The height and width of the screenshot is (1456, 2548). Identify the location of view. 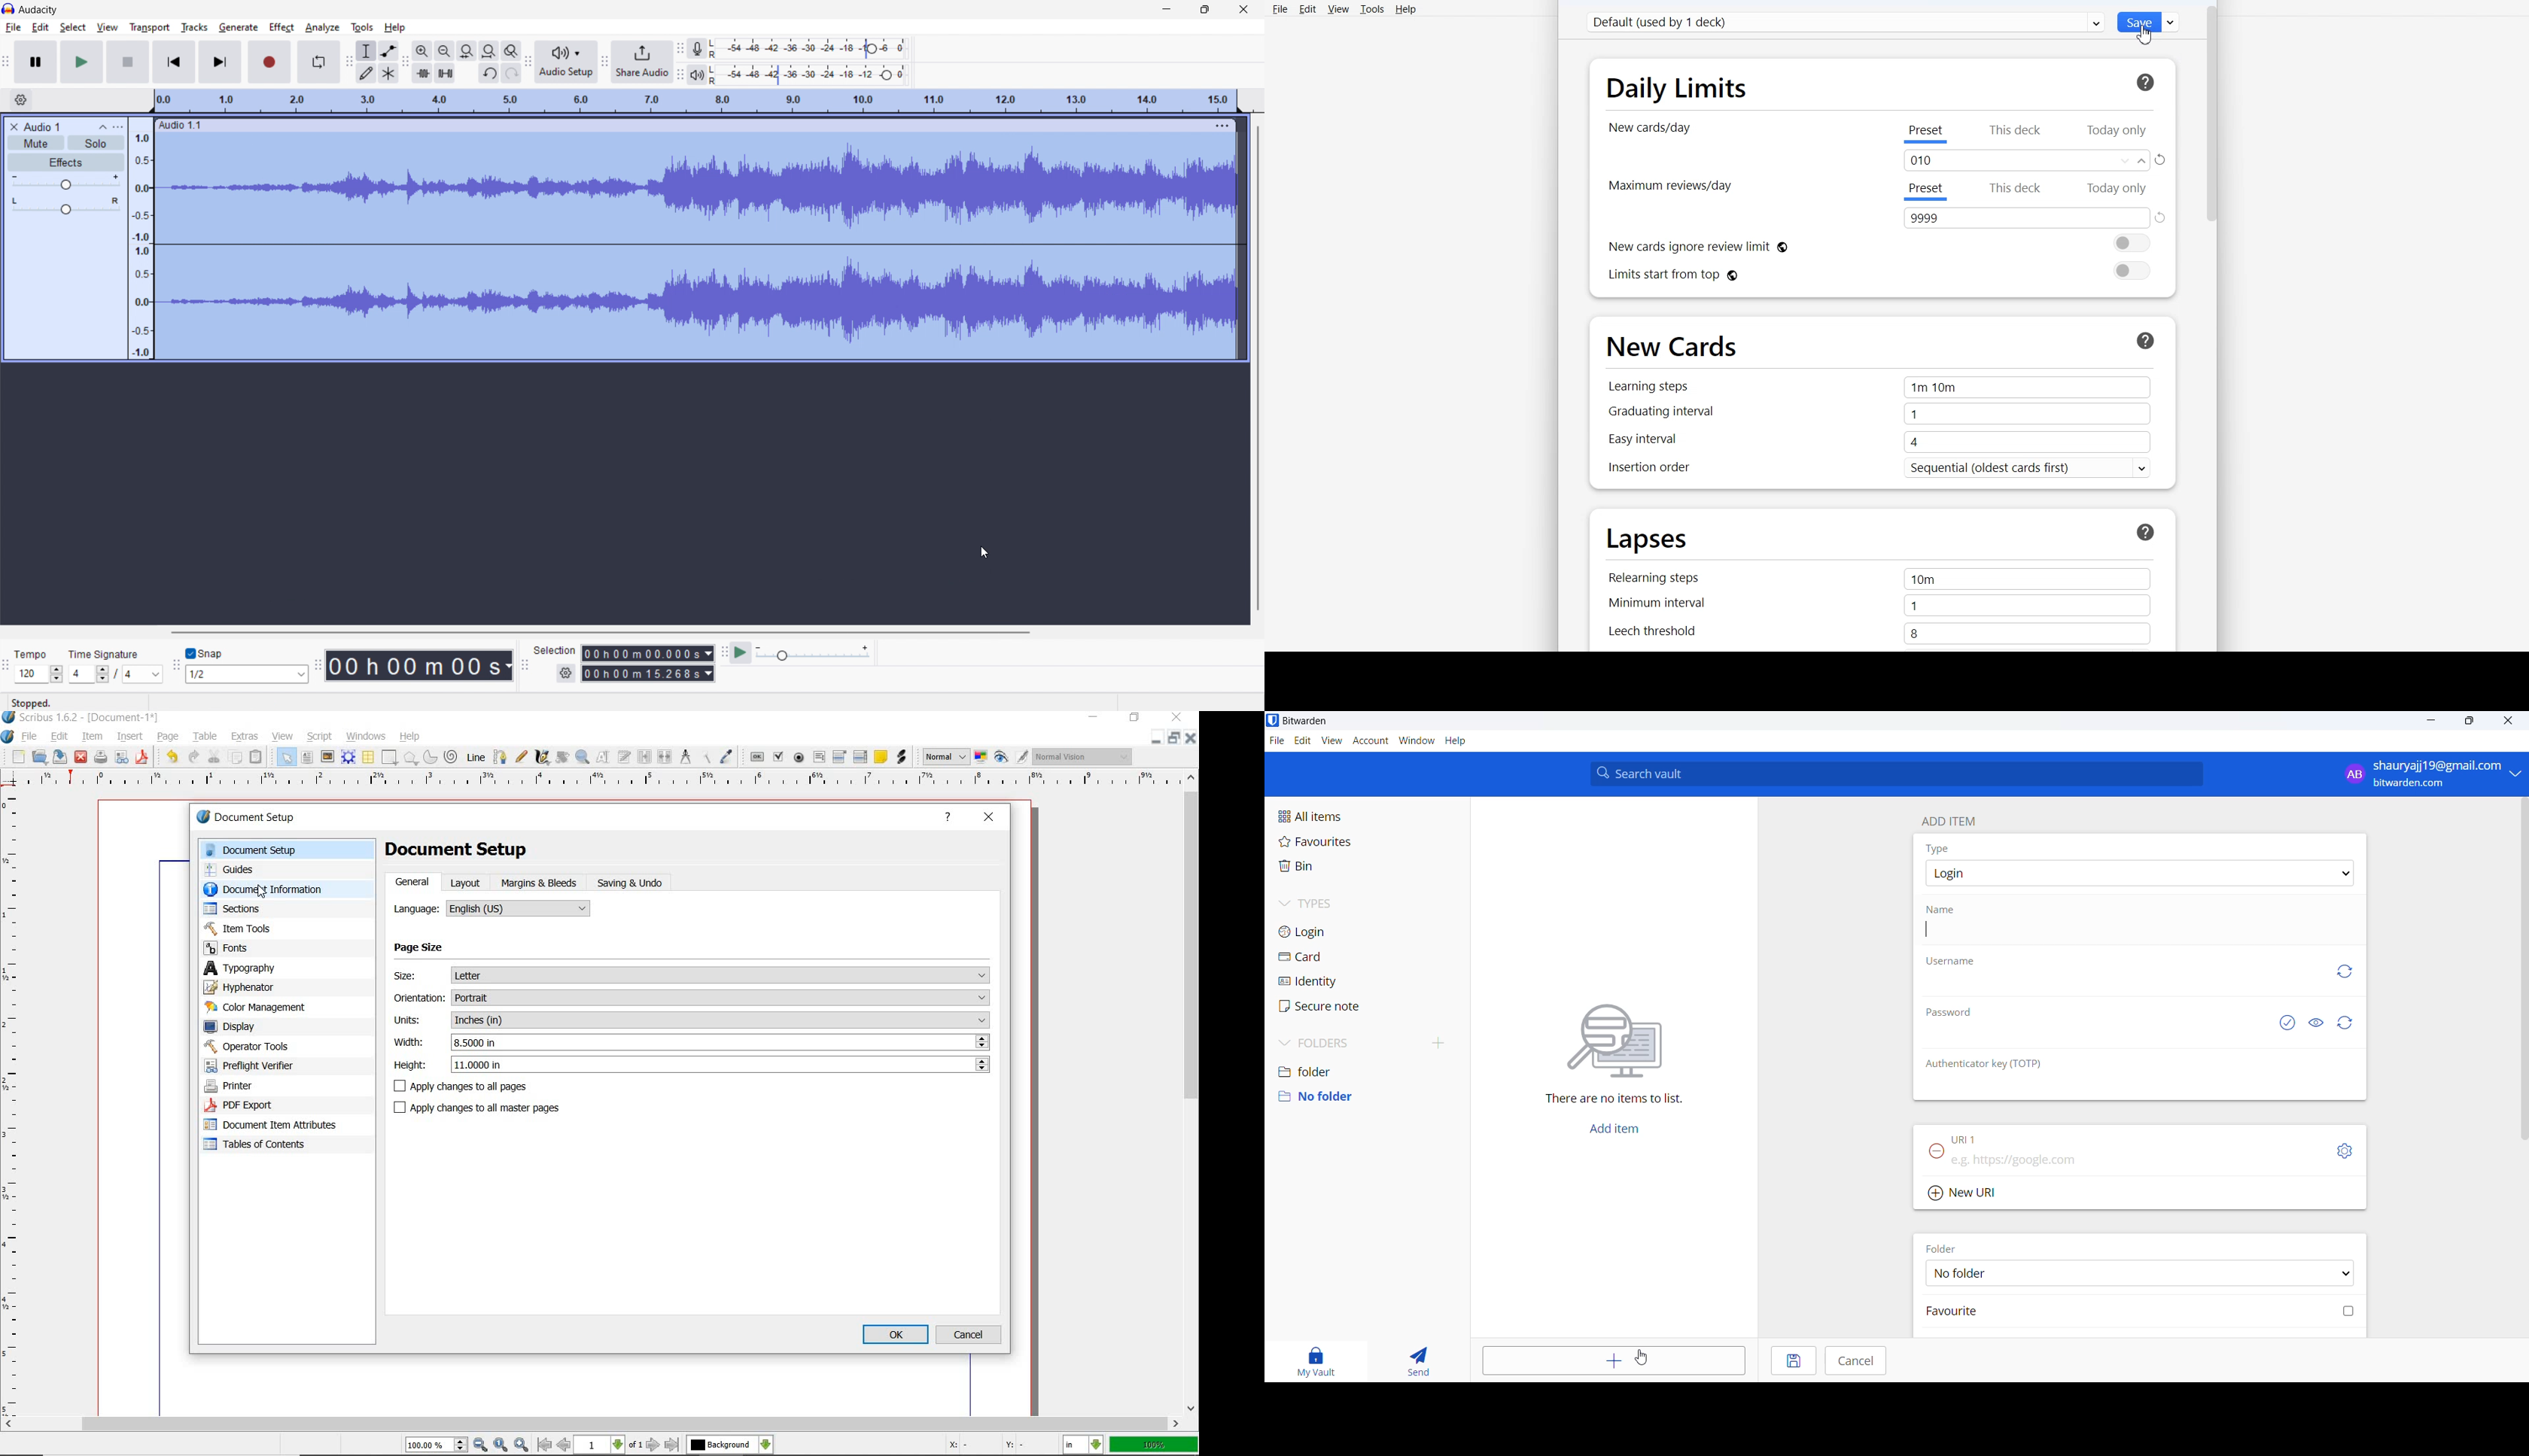
(282, 736).